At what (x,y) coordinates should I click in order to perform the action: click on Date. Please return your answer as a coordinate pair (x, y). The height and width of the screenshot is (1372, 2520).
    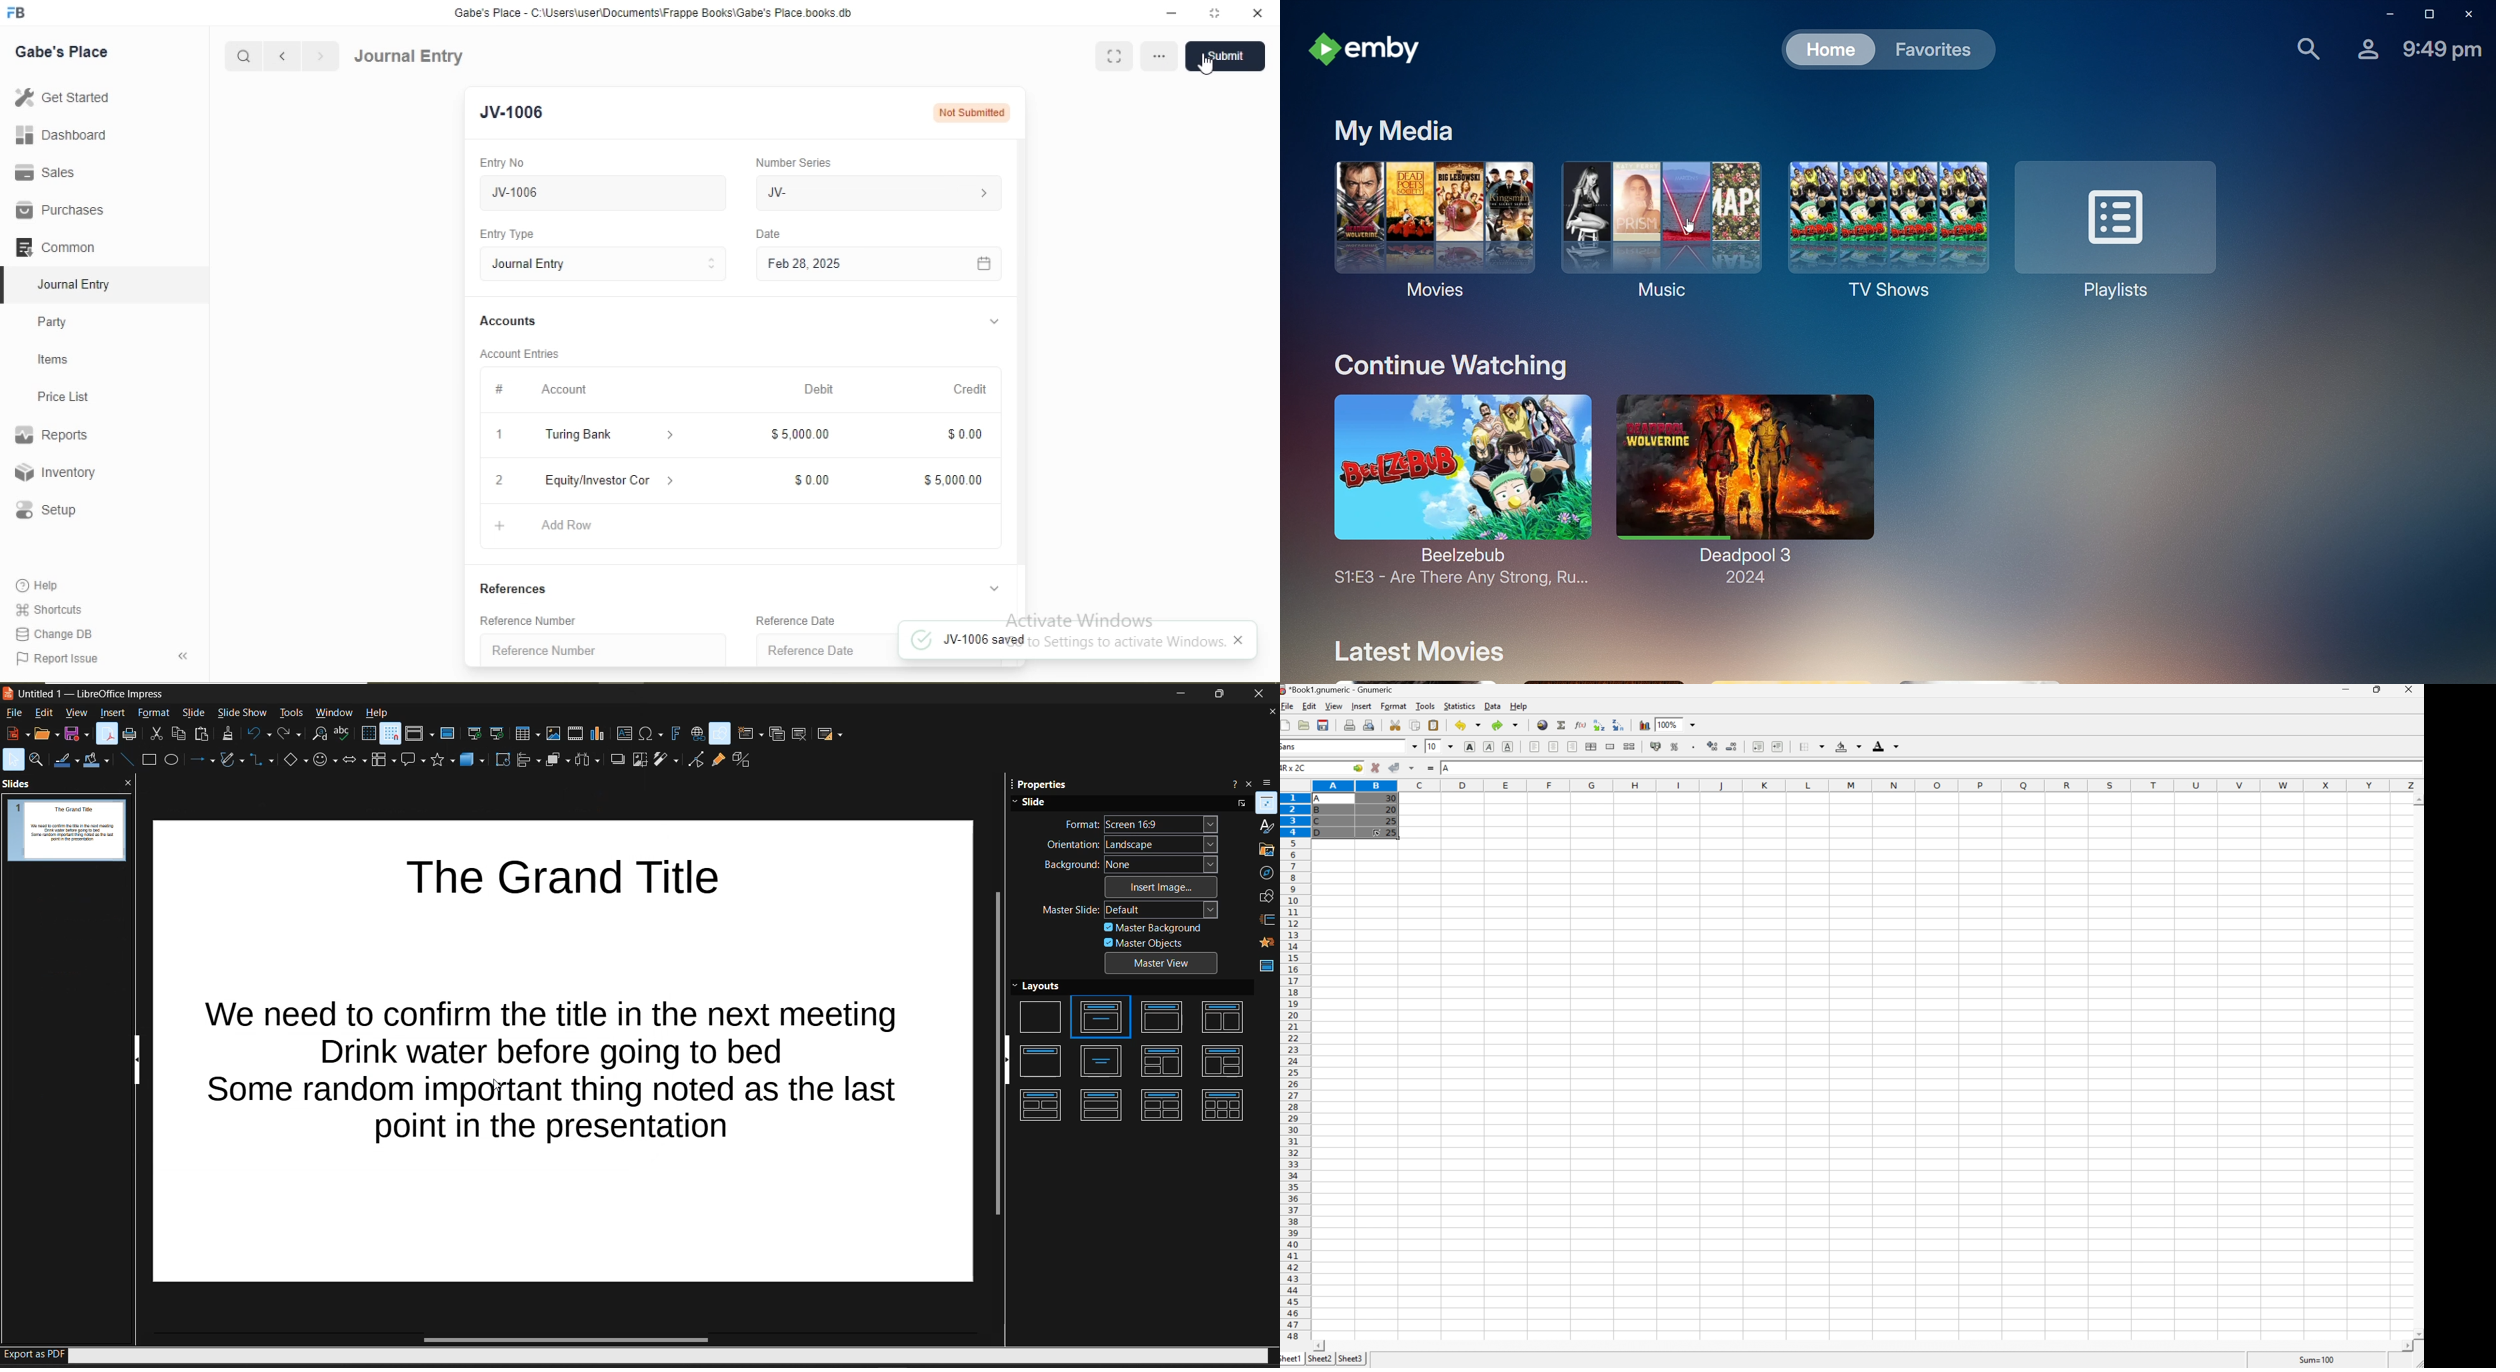
    Looking at the image, I should click on (767, 233).